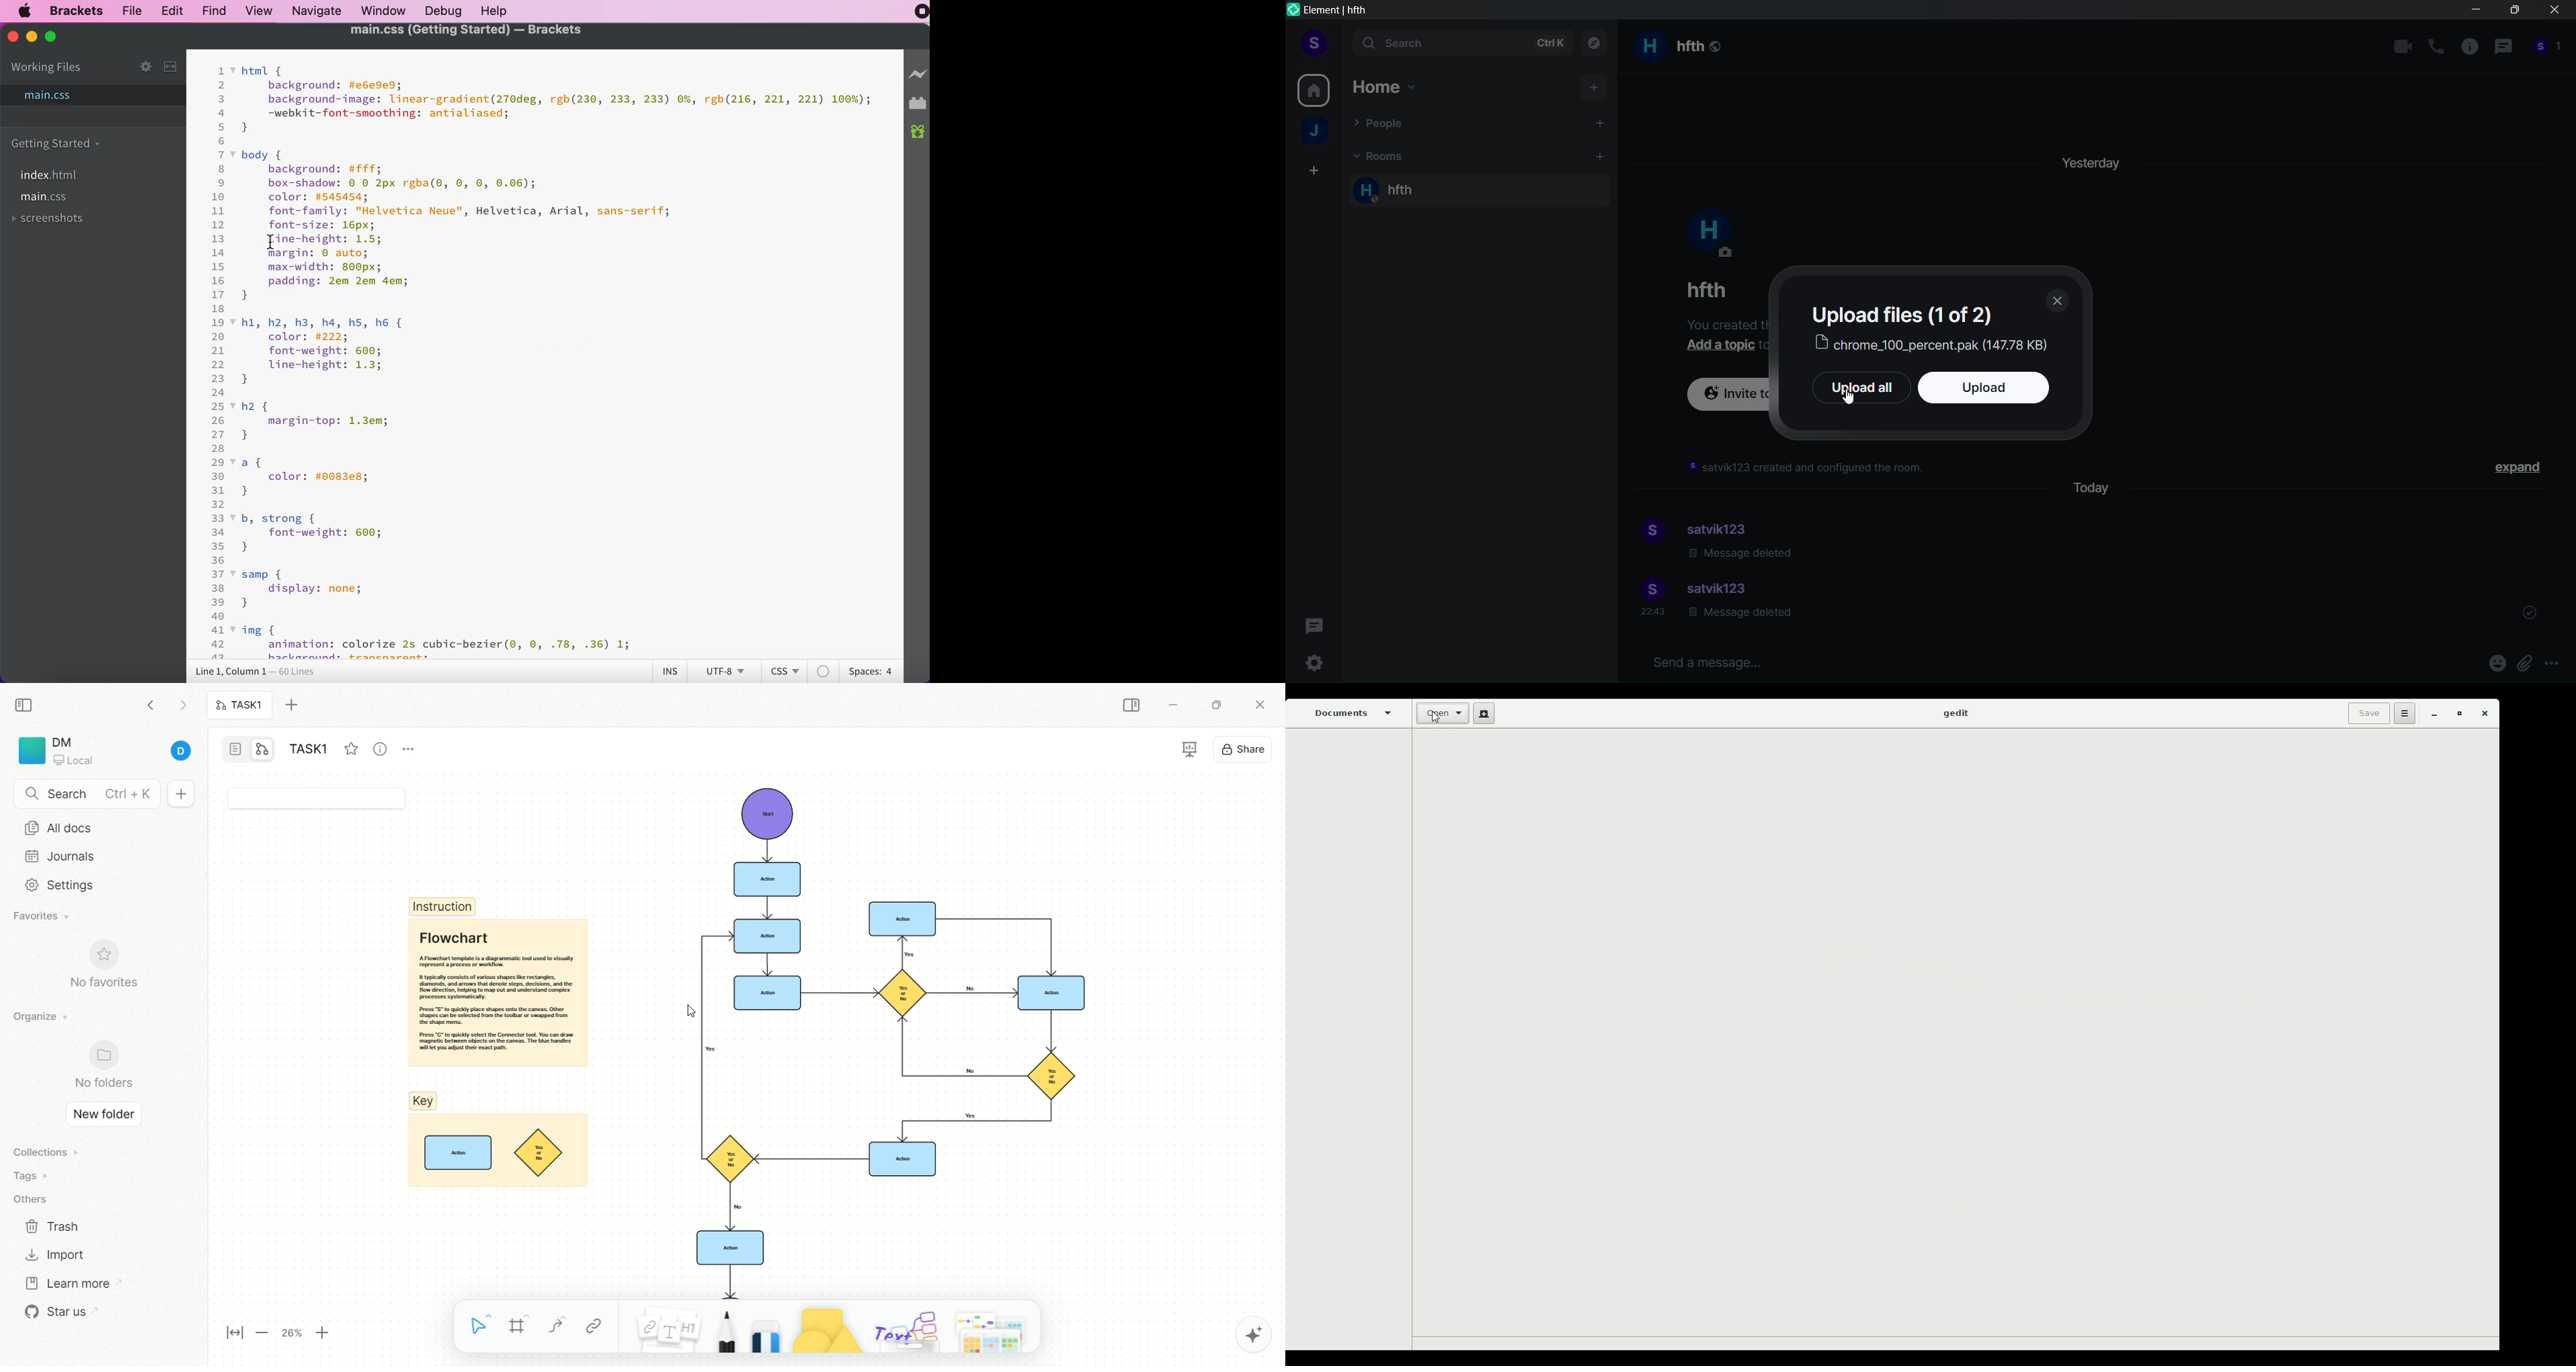  What do you see at coordinates (37, 1017) in the screenshot?
I see `organize` at bounding box center [37, 1017].